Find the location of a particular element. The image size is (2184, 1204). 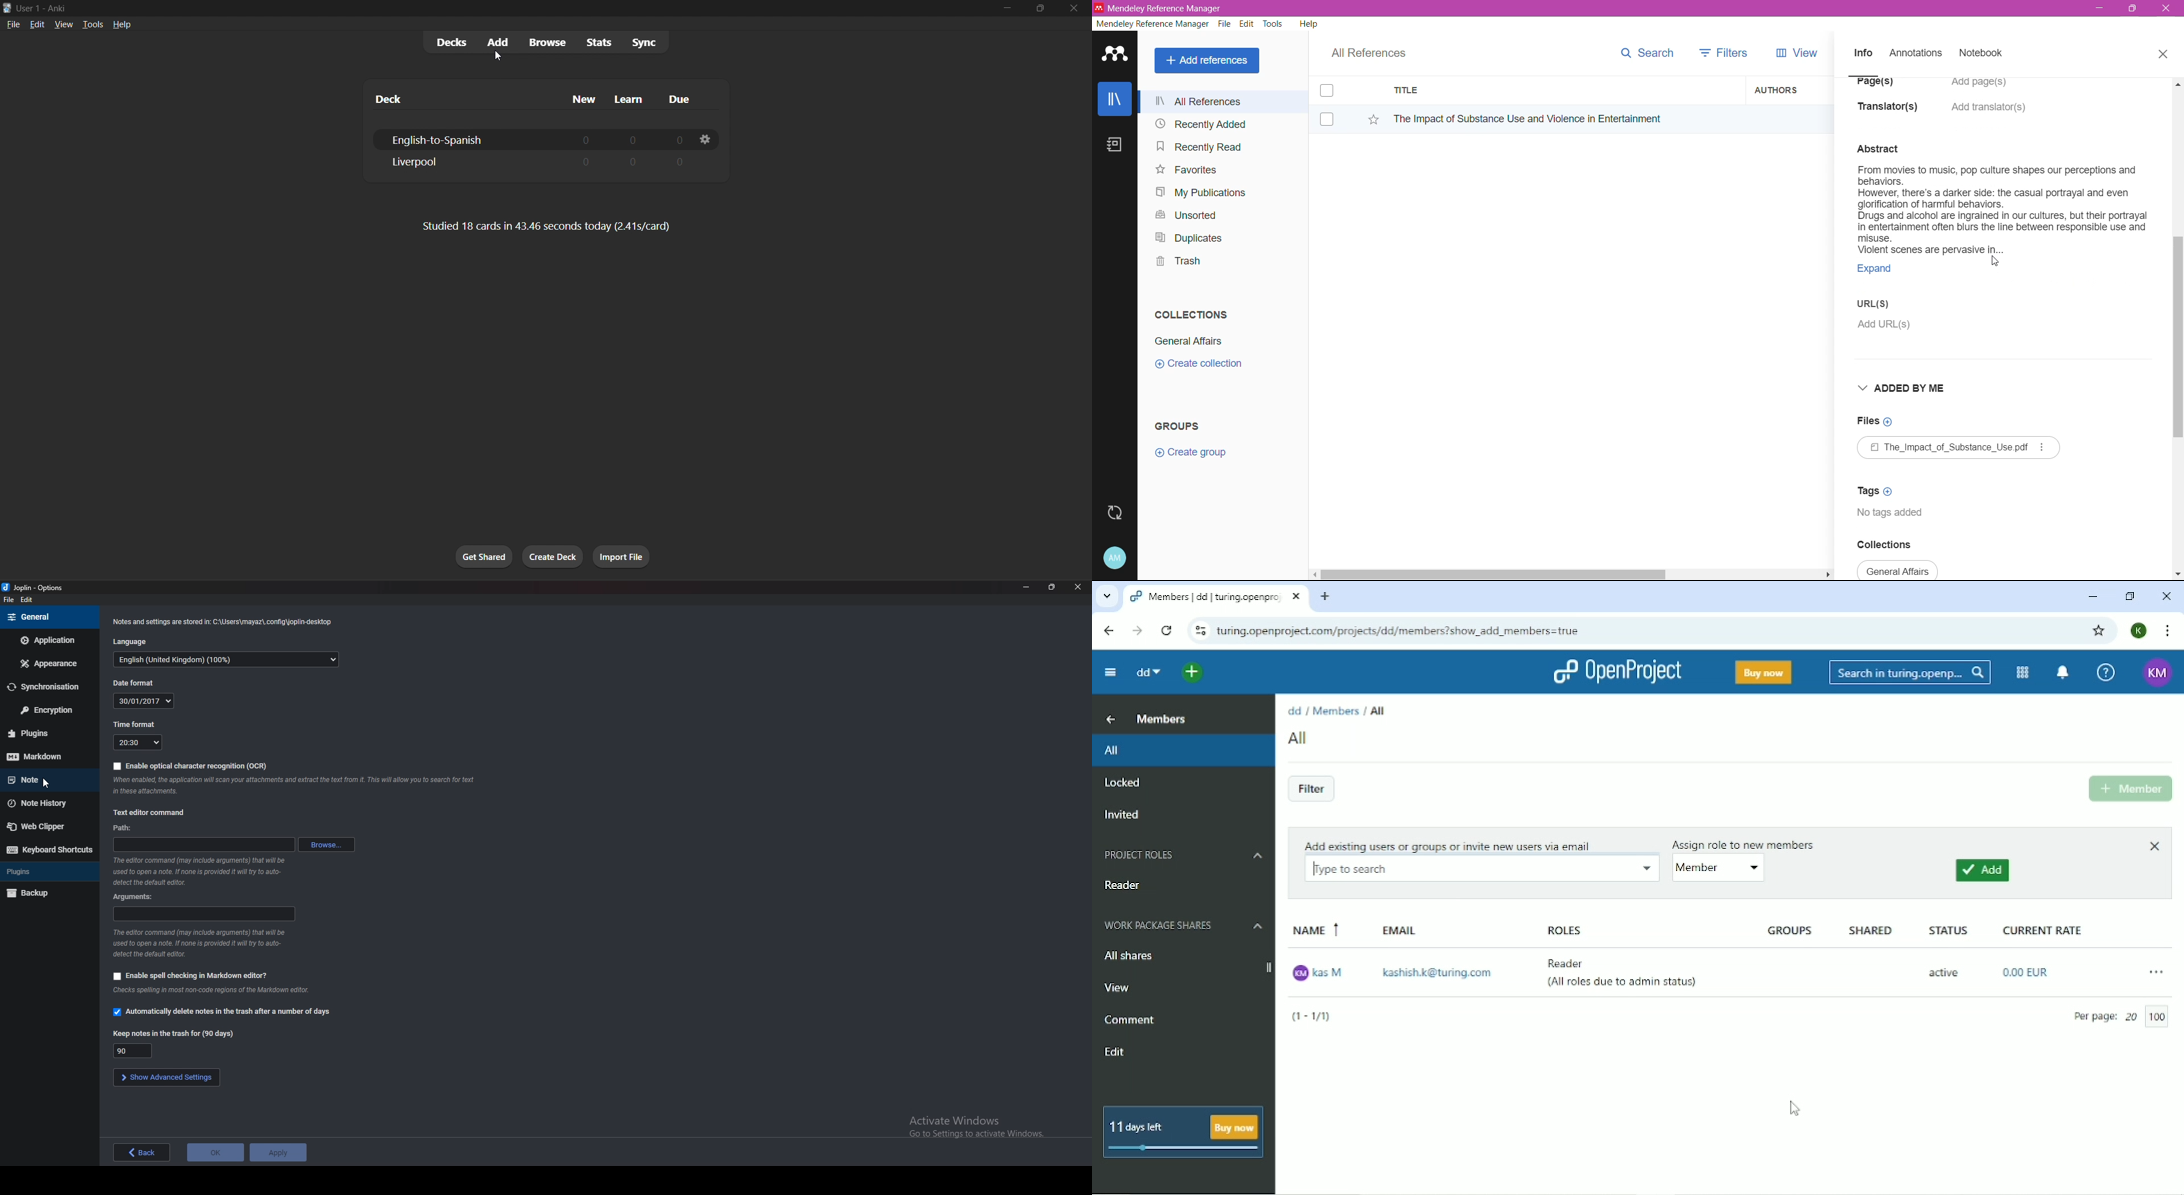

cursor is located at coordinates (499, 56).